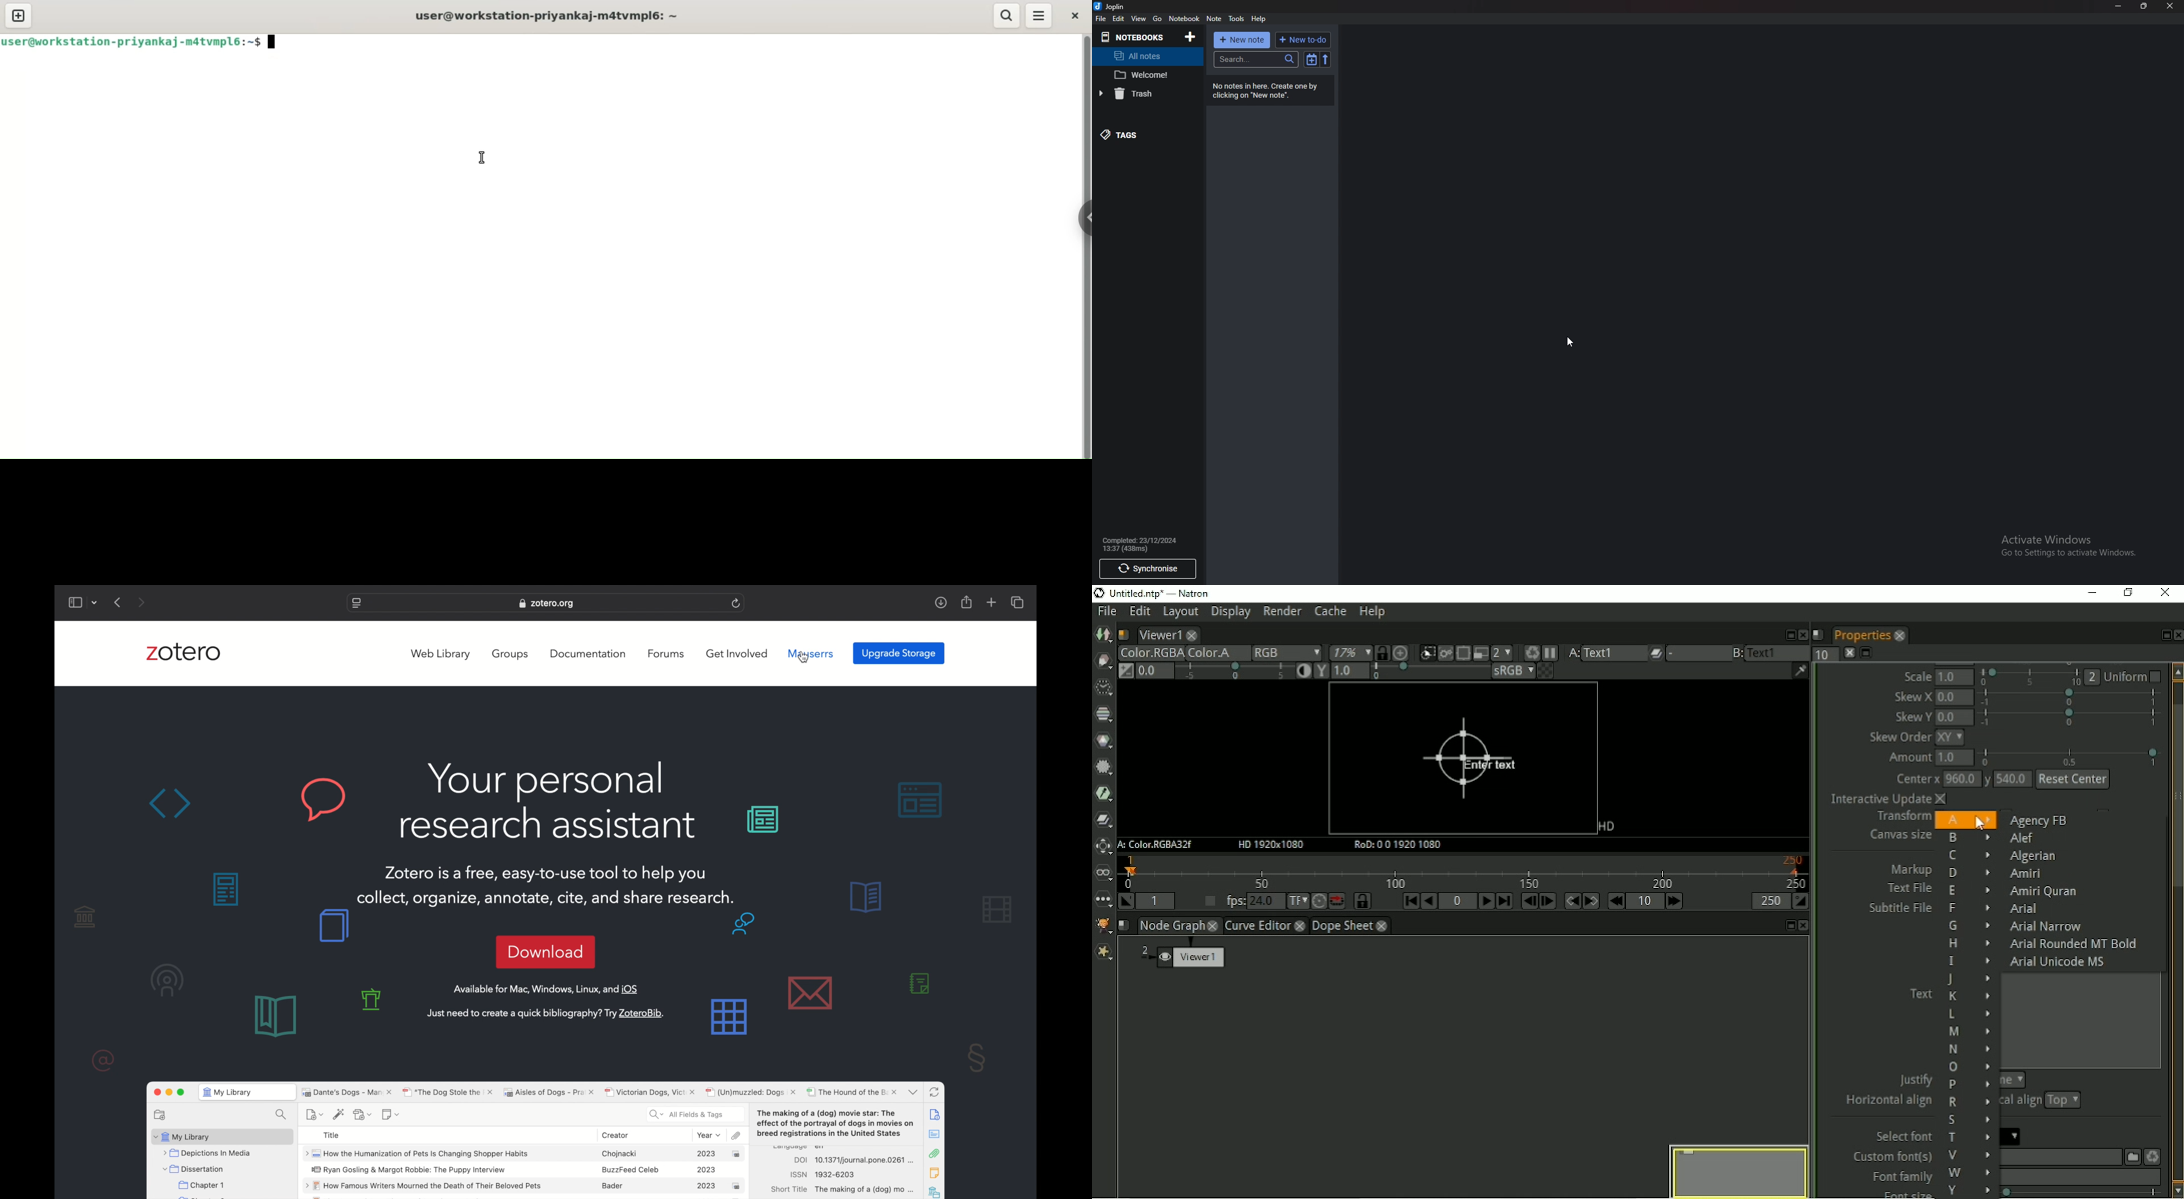 The width and height of the screenshot is (2184, 1204). What do you see at coordinates (2119, 6) in the screenshot?
I see `minimize` at bounding box center [2119, 6].